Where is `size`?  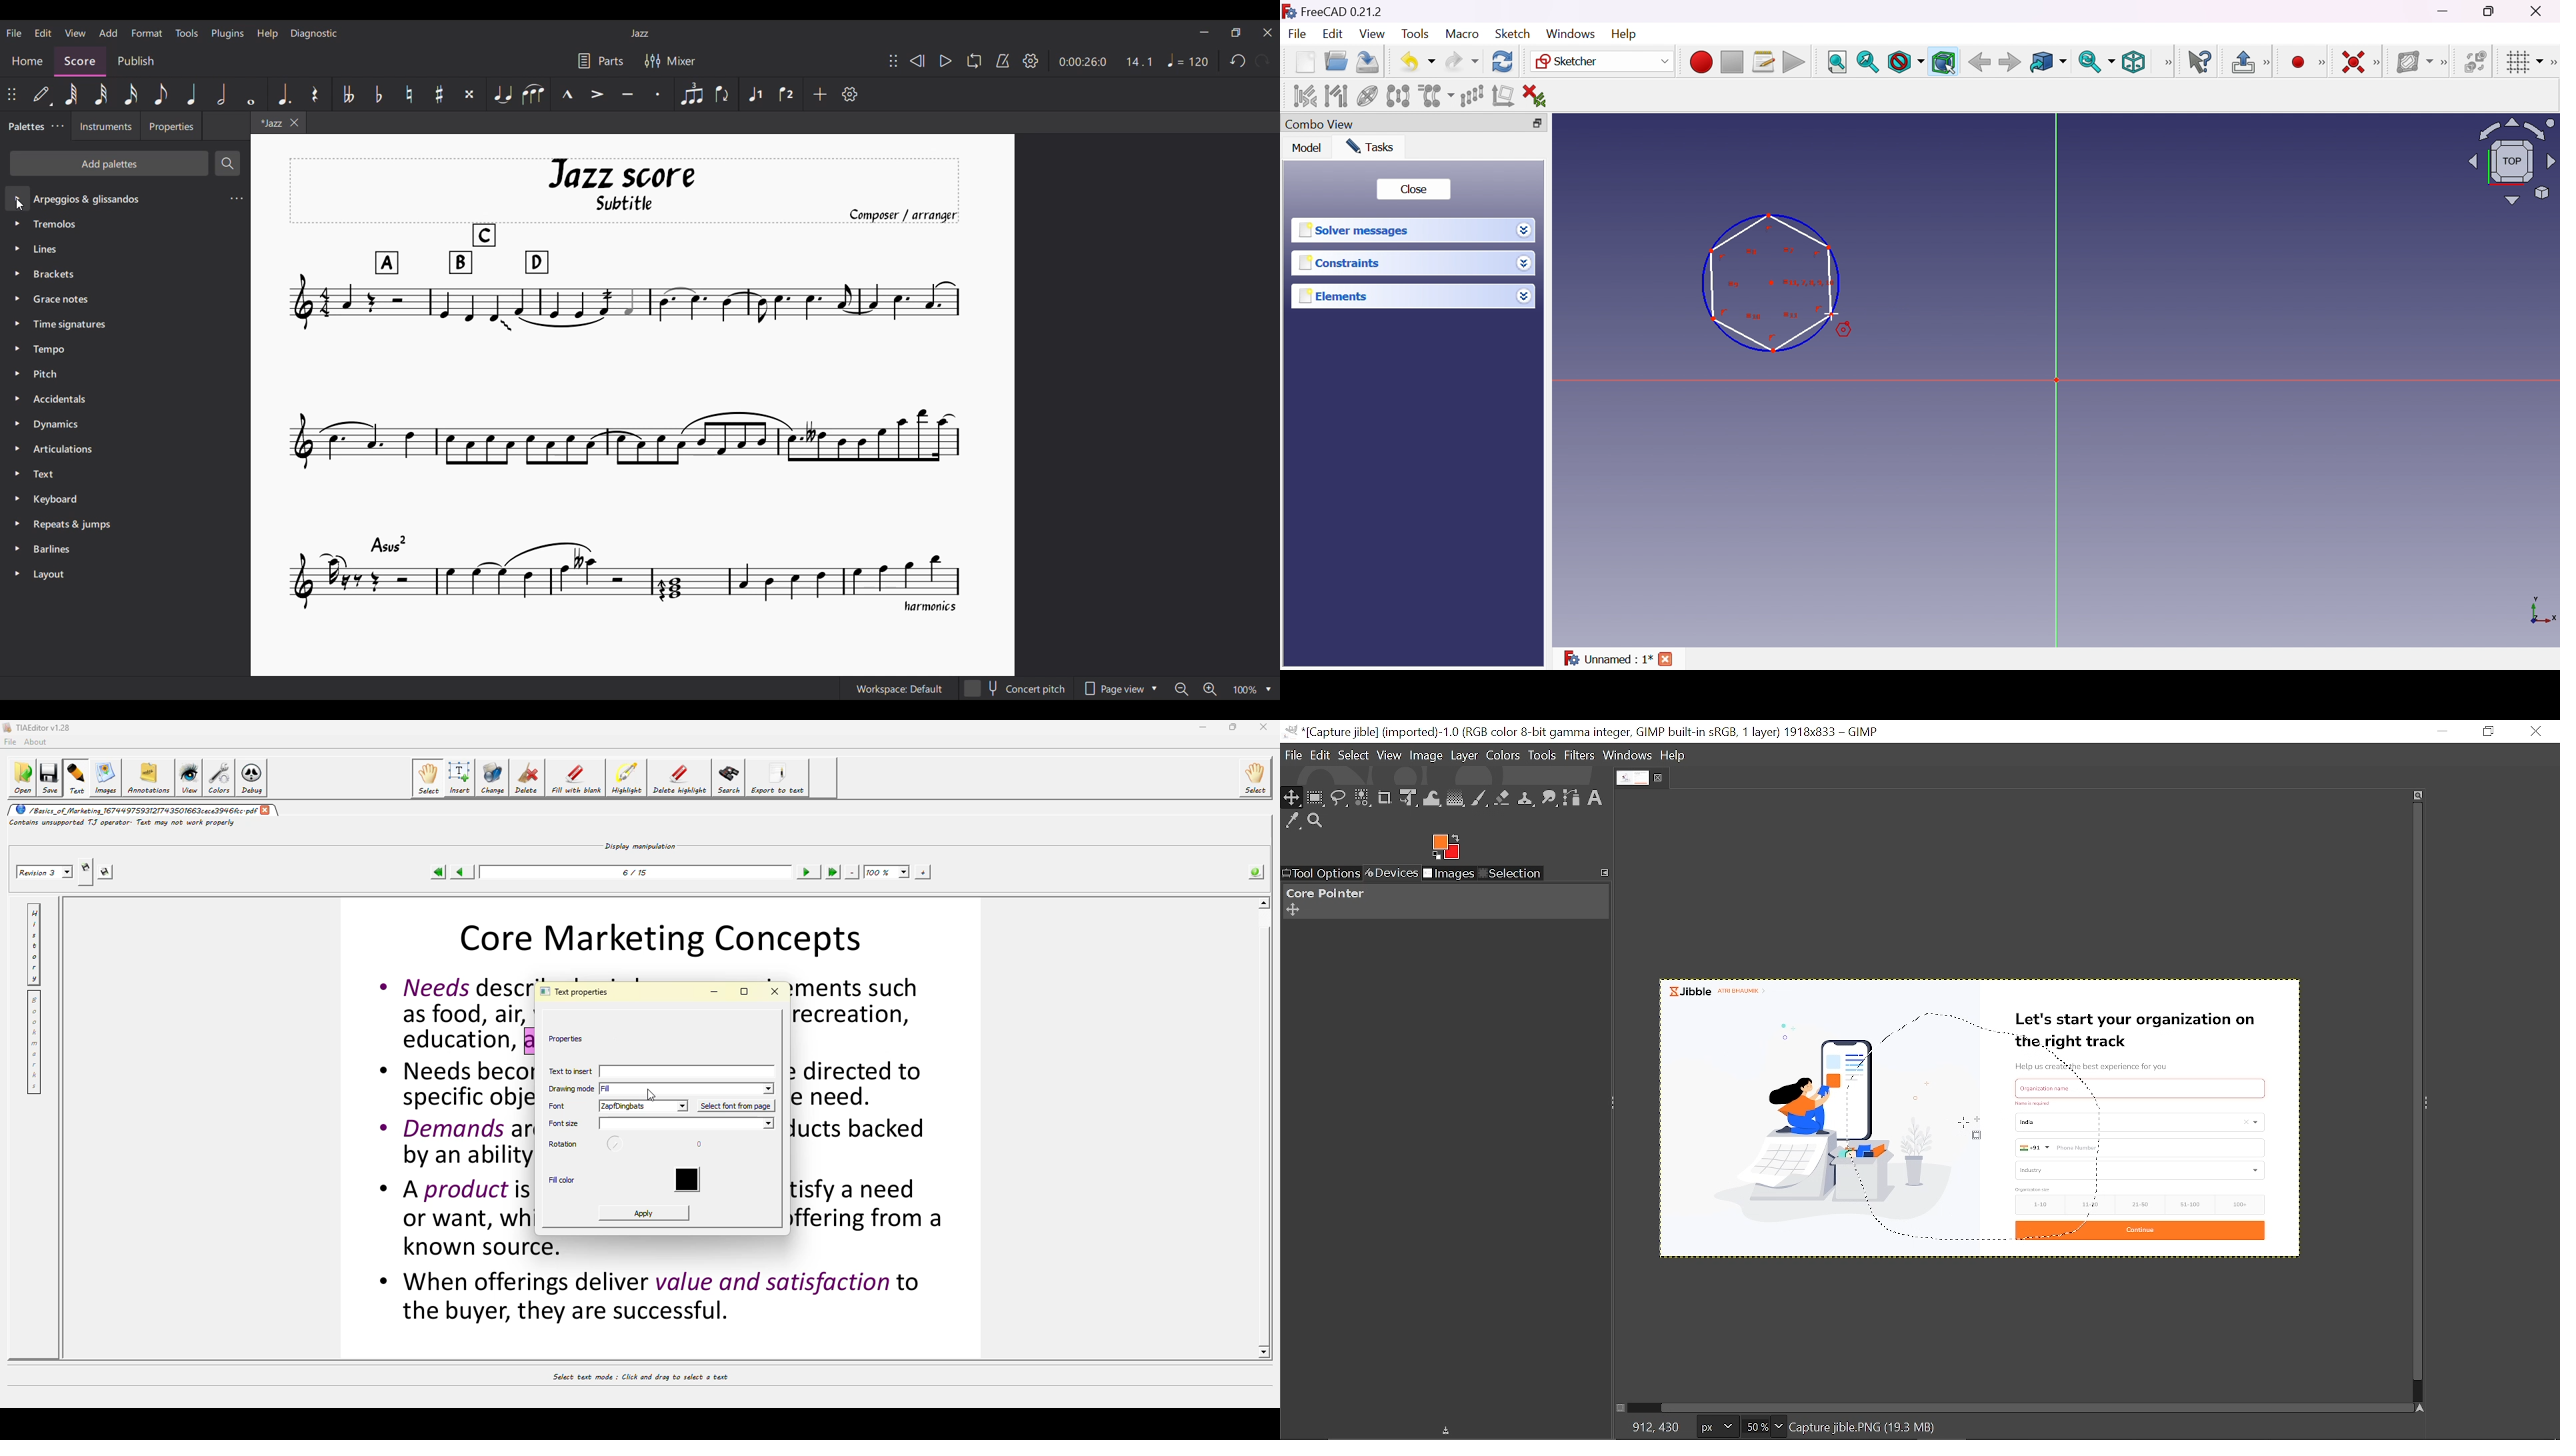
size is located at coordinates (2034, 1189).